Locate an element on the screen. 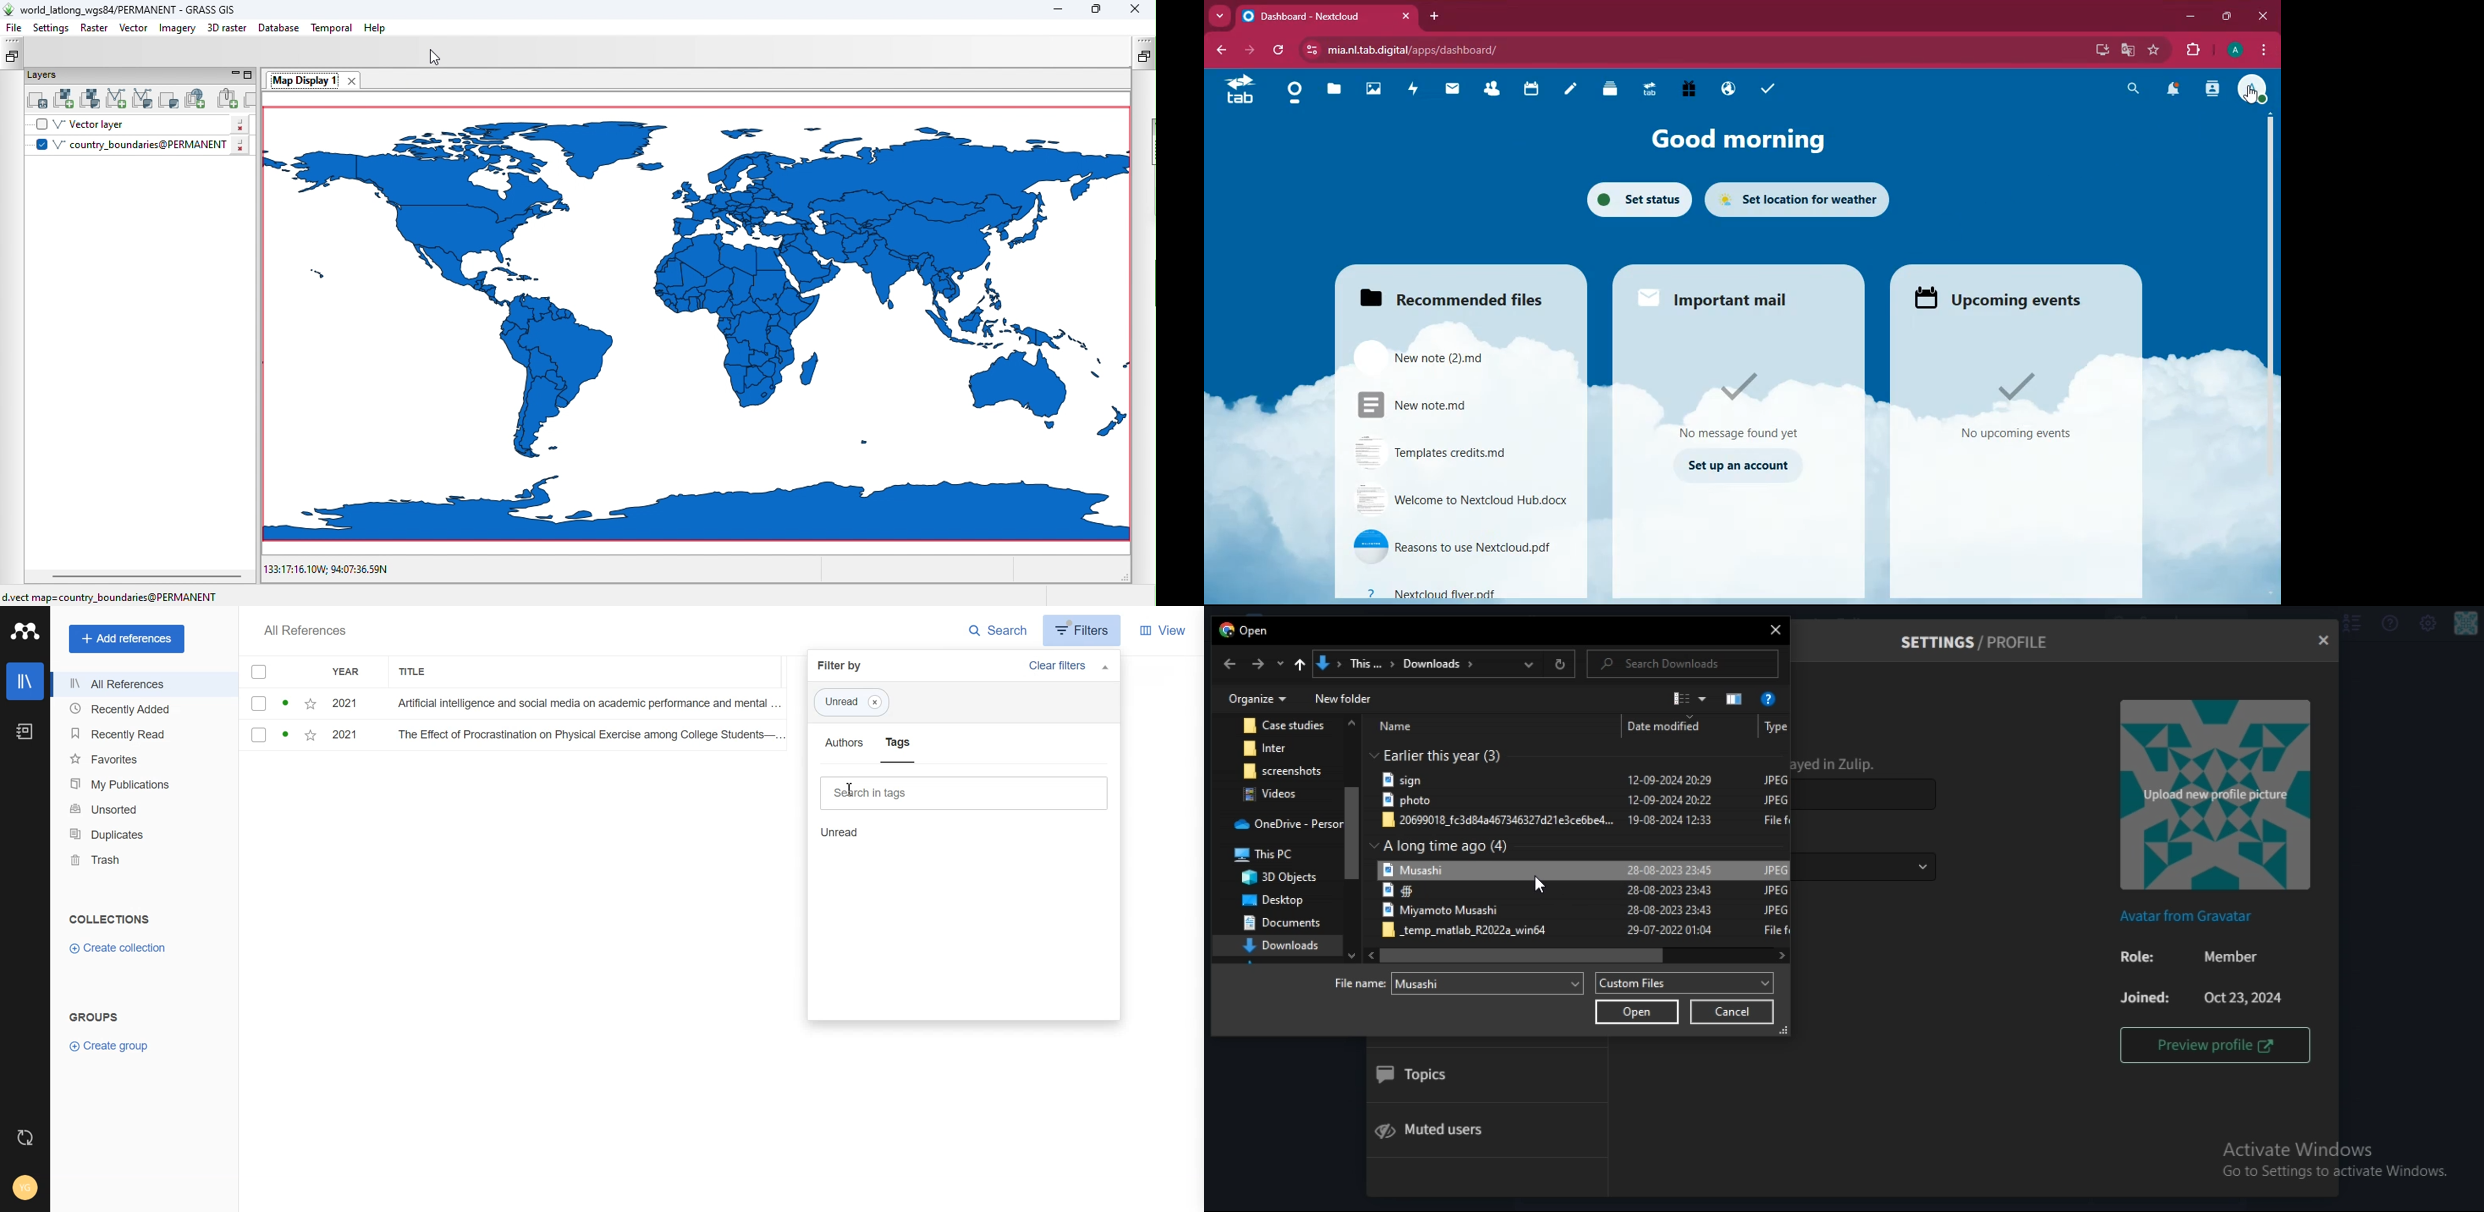 The width and height of the screenshot is (2492, 1232). Filter by is located at coordinates (844, 666).